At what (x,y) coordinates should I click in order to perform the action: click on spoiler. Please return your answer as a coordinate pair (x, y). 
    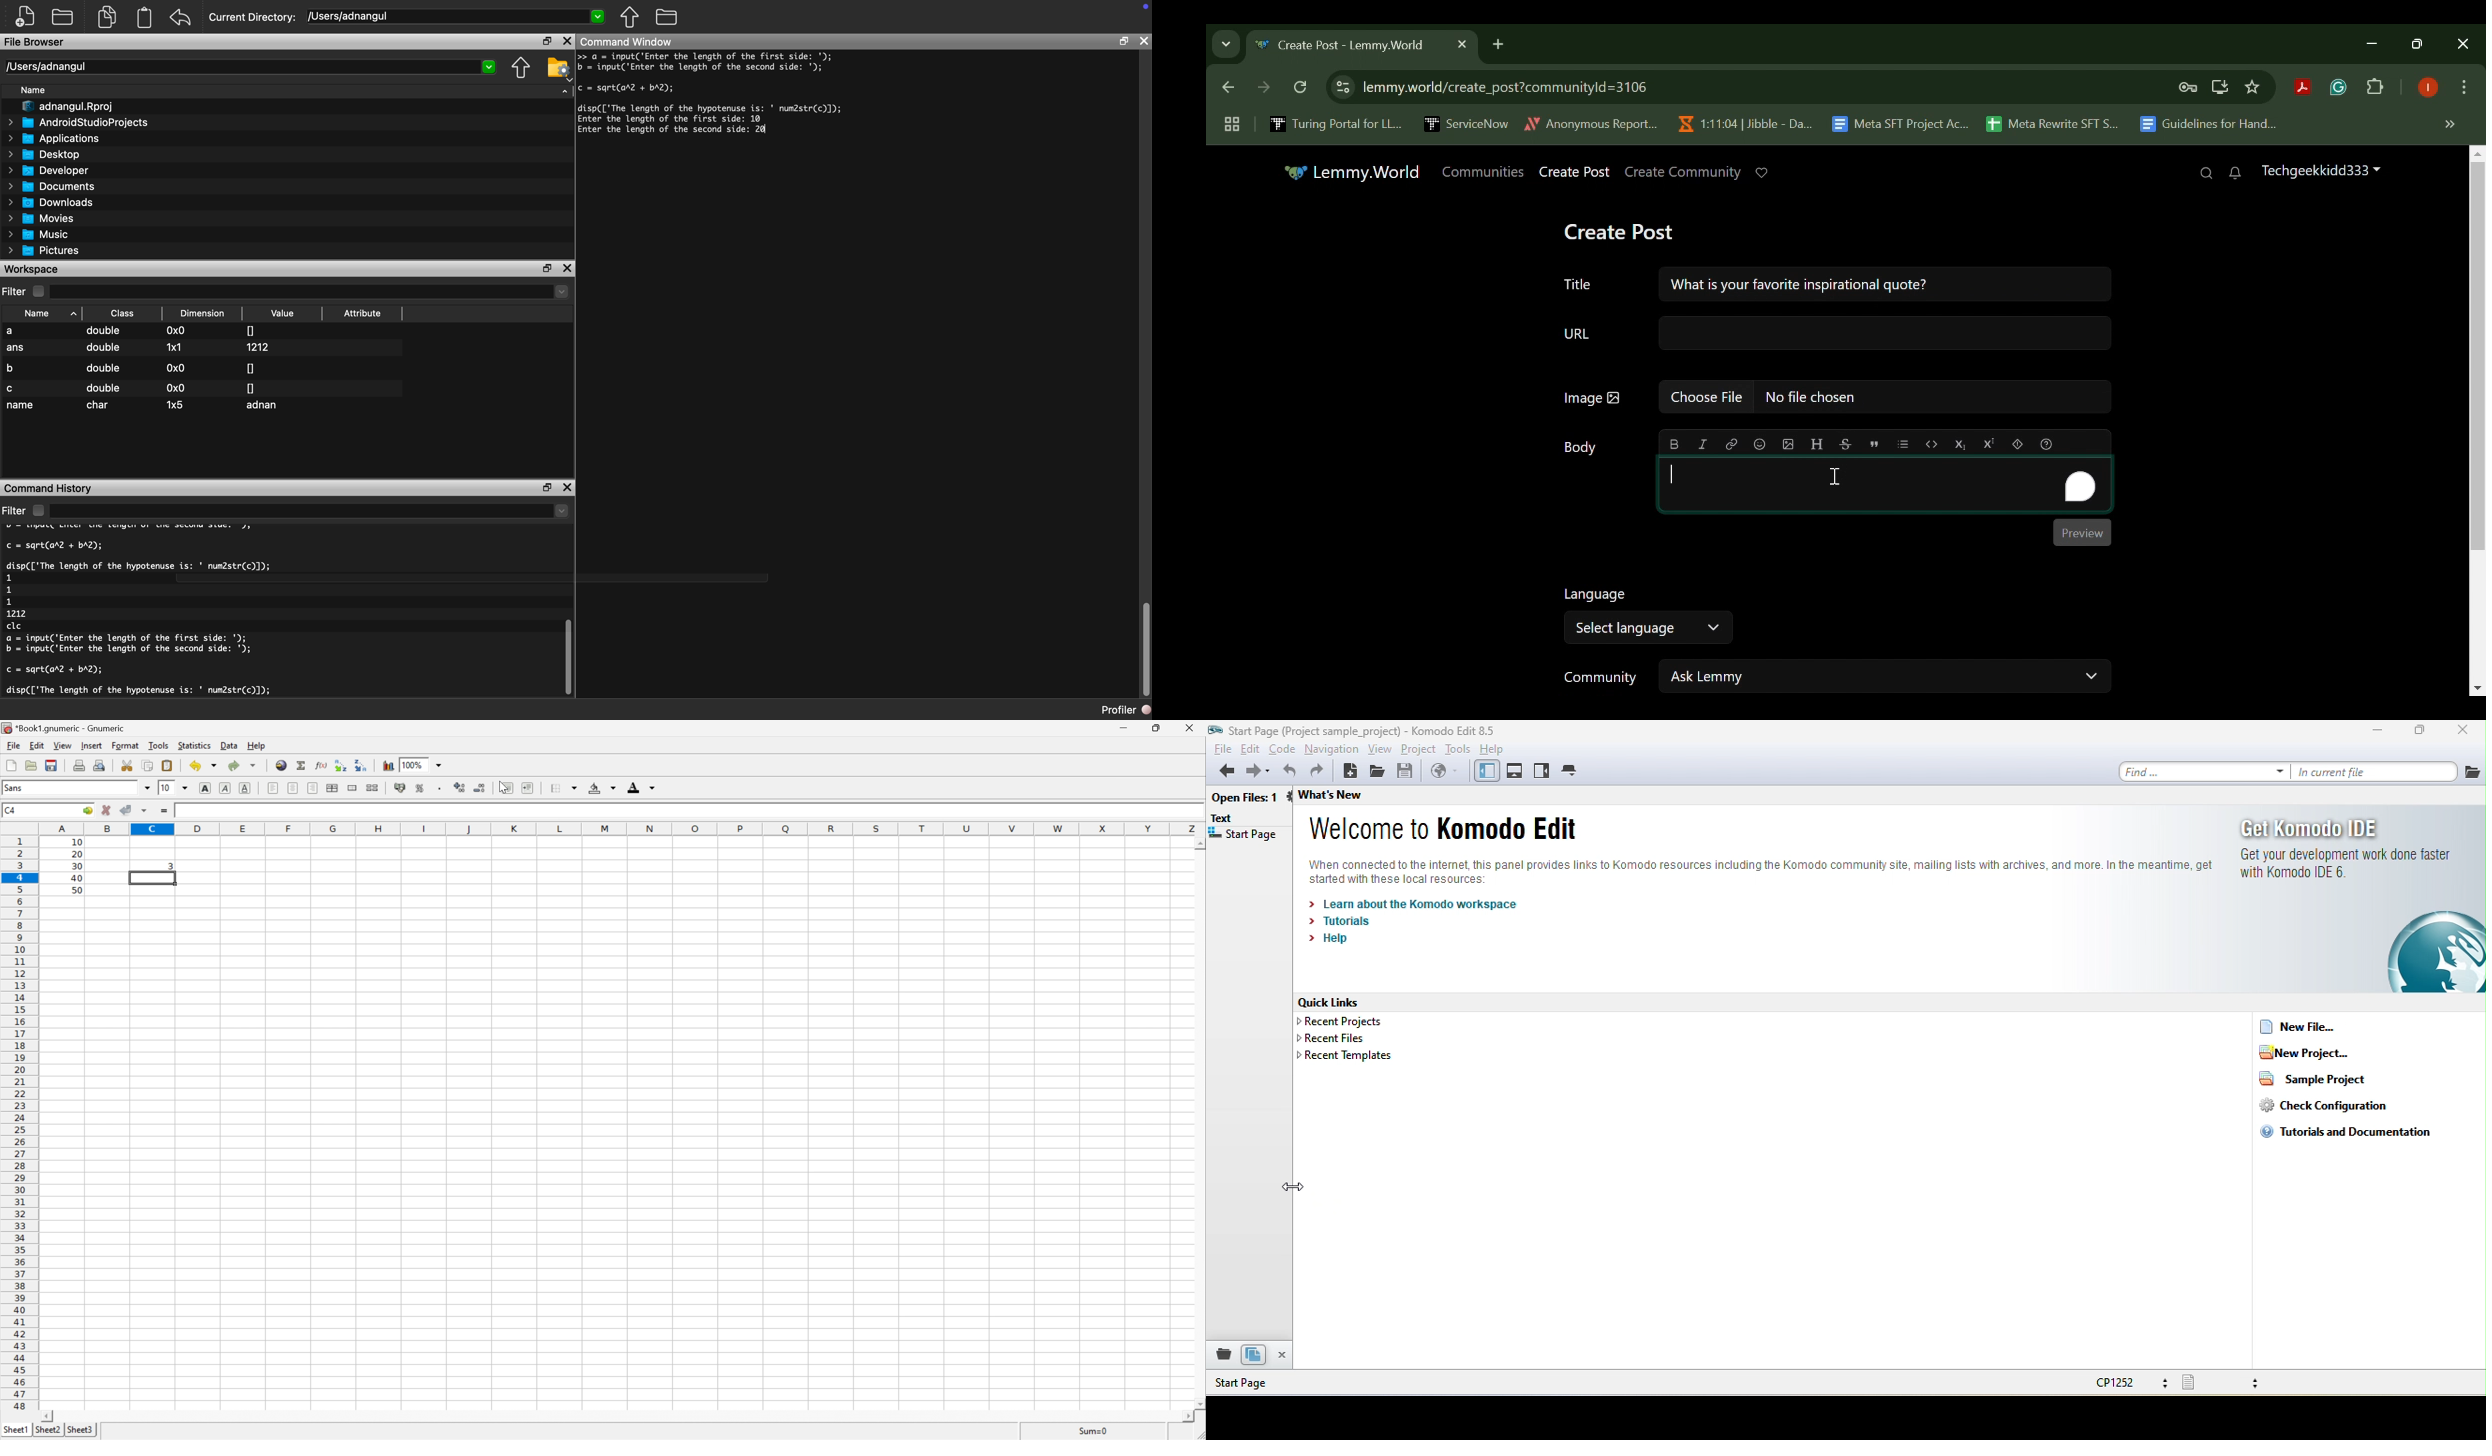
    Looking at the image, I should click on (2017, 443).